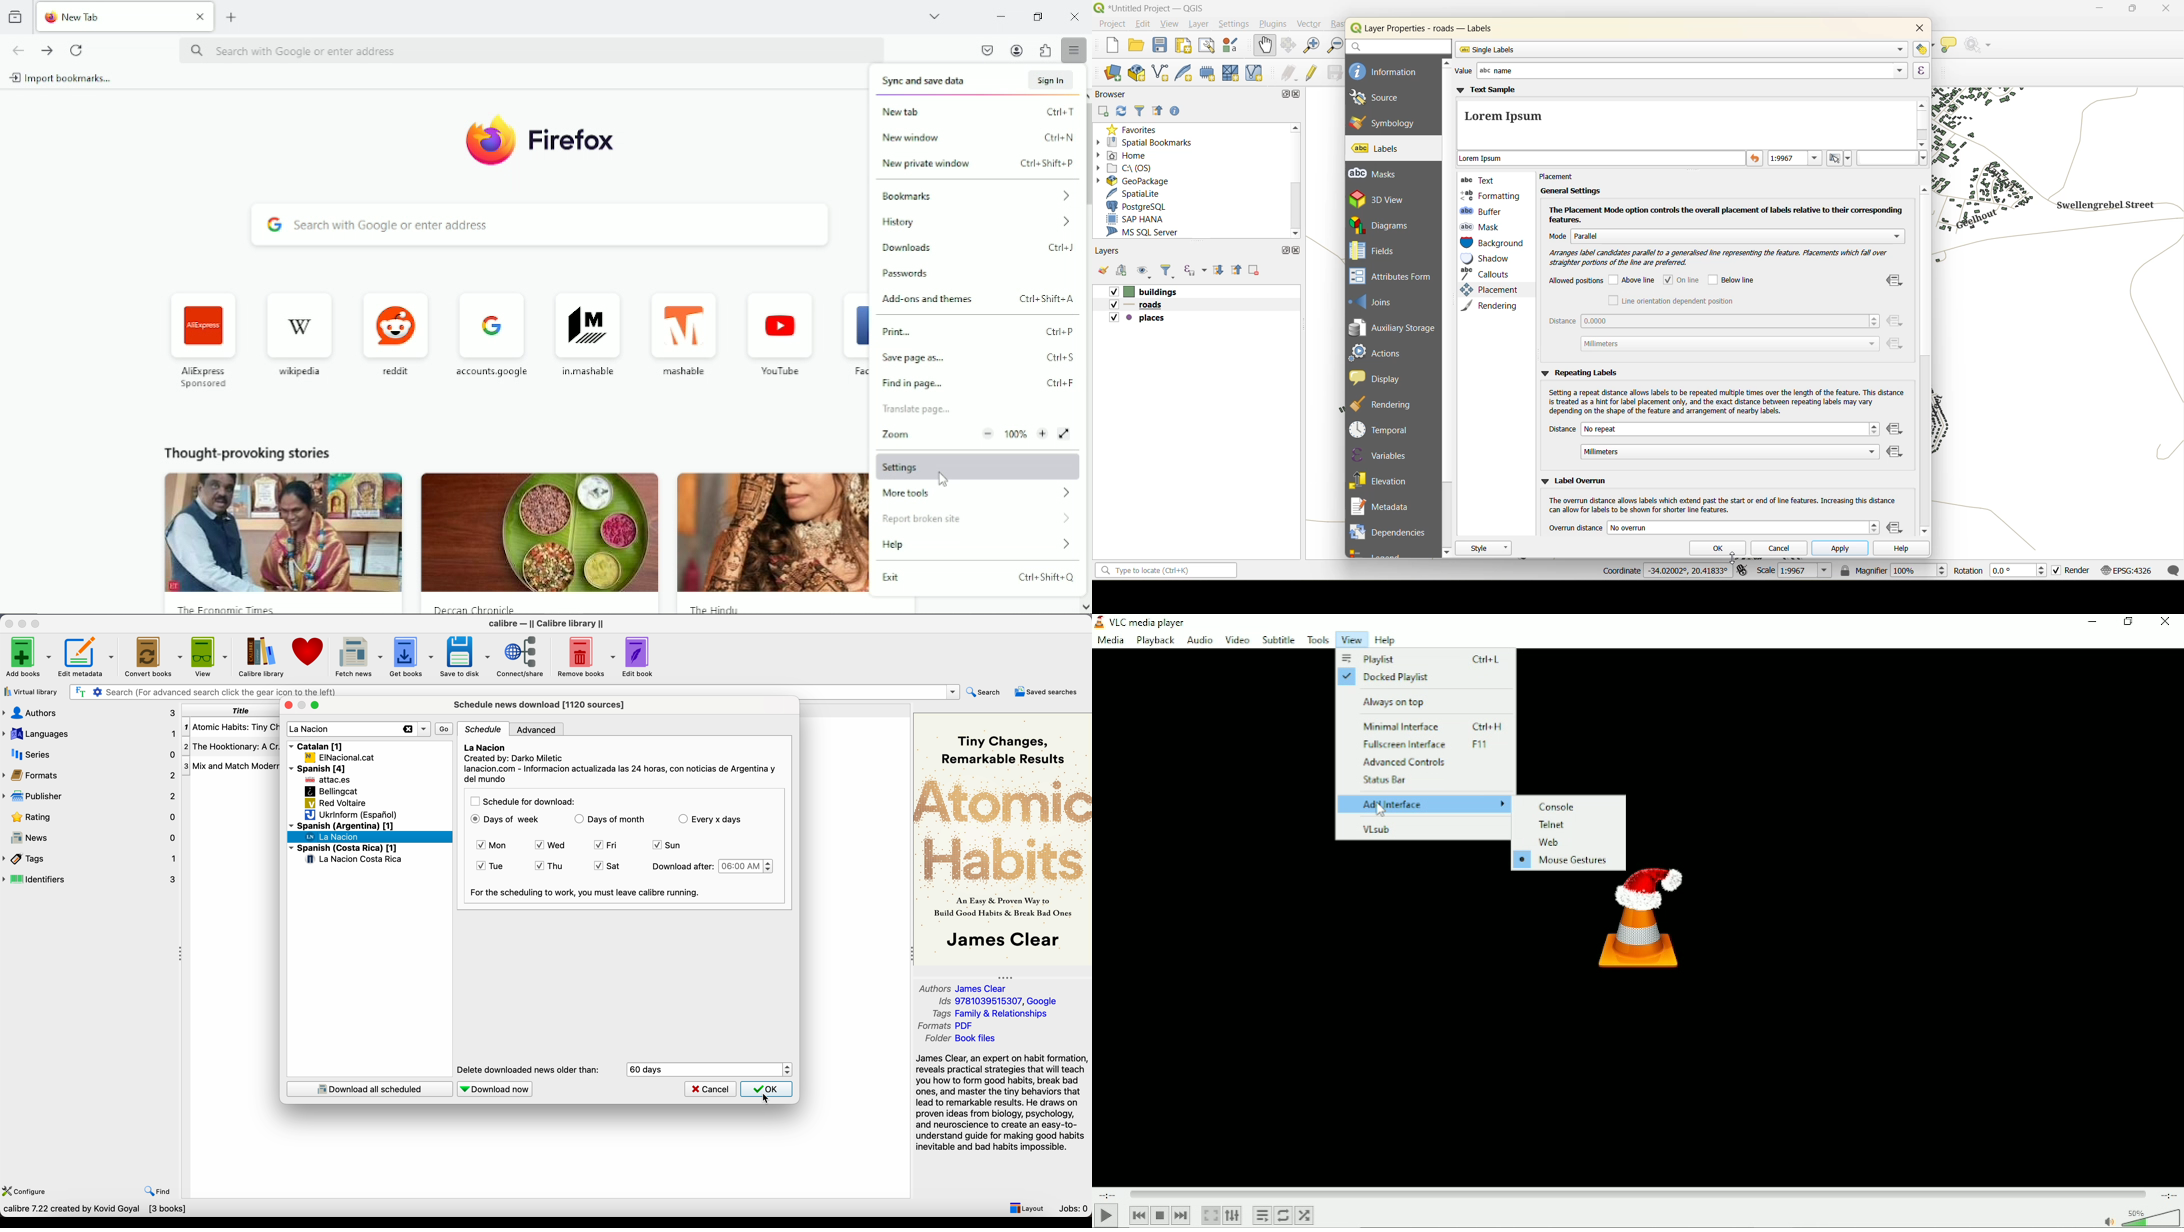 This screenshot has height=1232, width=2184. Describe the element at coordinates (90, 836) in the screenshot. I see `news` at that location.